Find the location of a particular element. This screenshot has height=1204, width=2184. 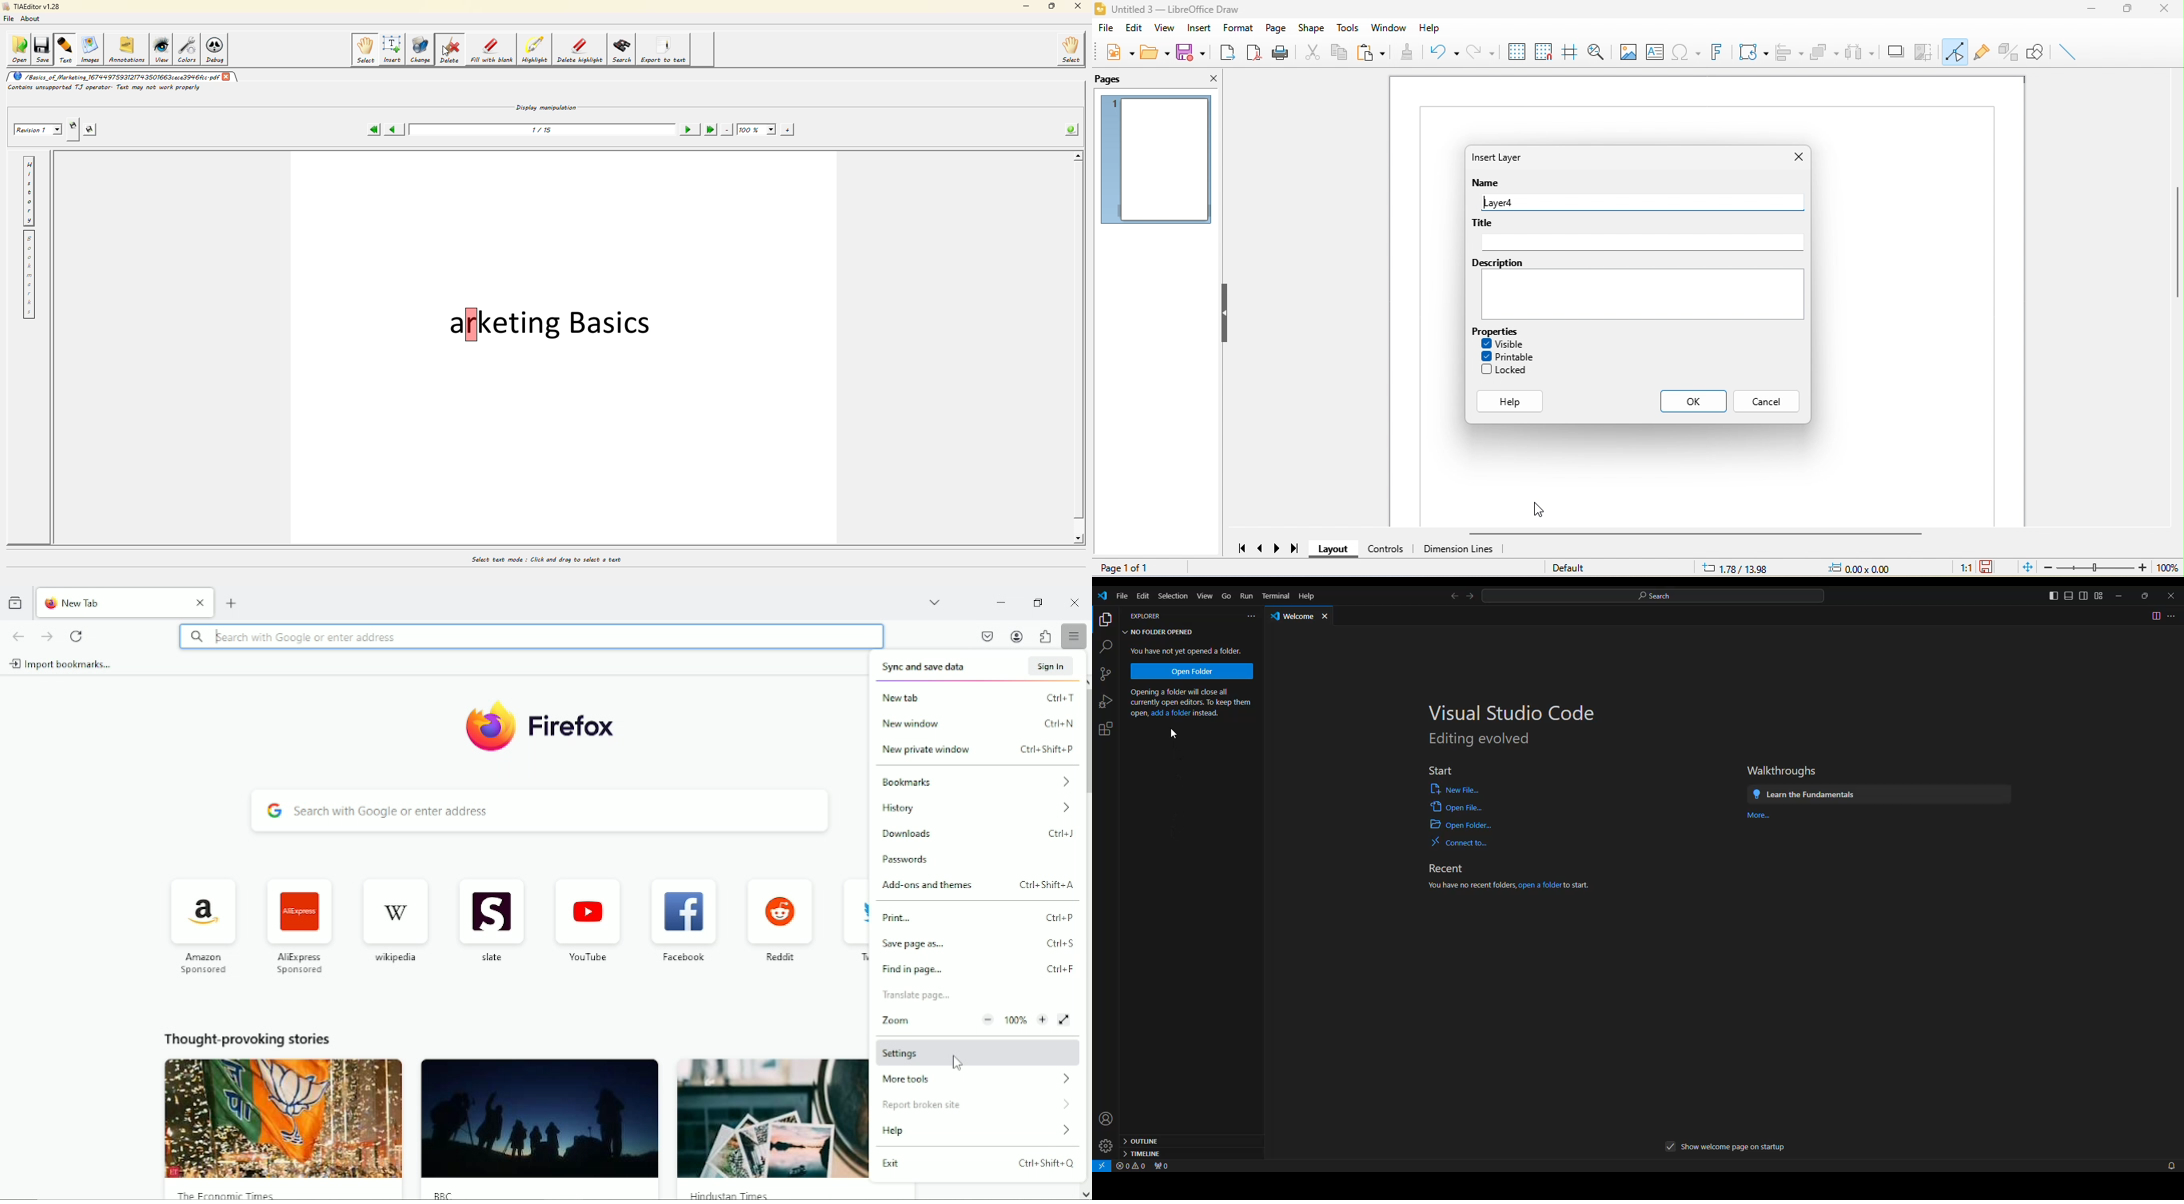

Reddit is located at coordinates (778, 922).